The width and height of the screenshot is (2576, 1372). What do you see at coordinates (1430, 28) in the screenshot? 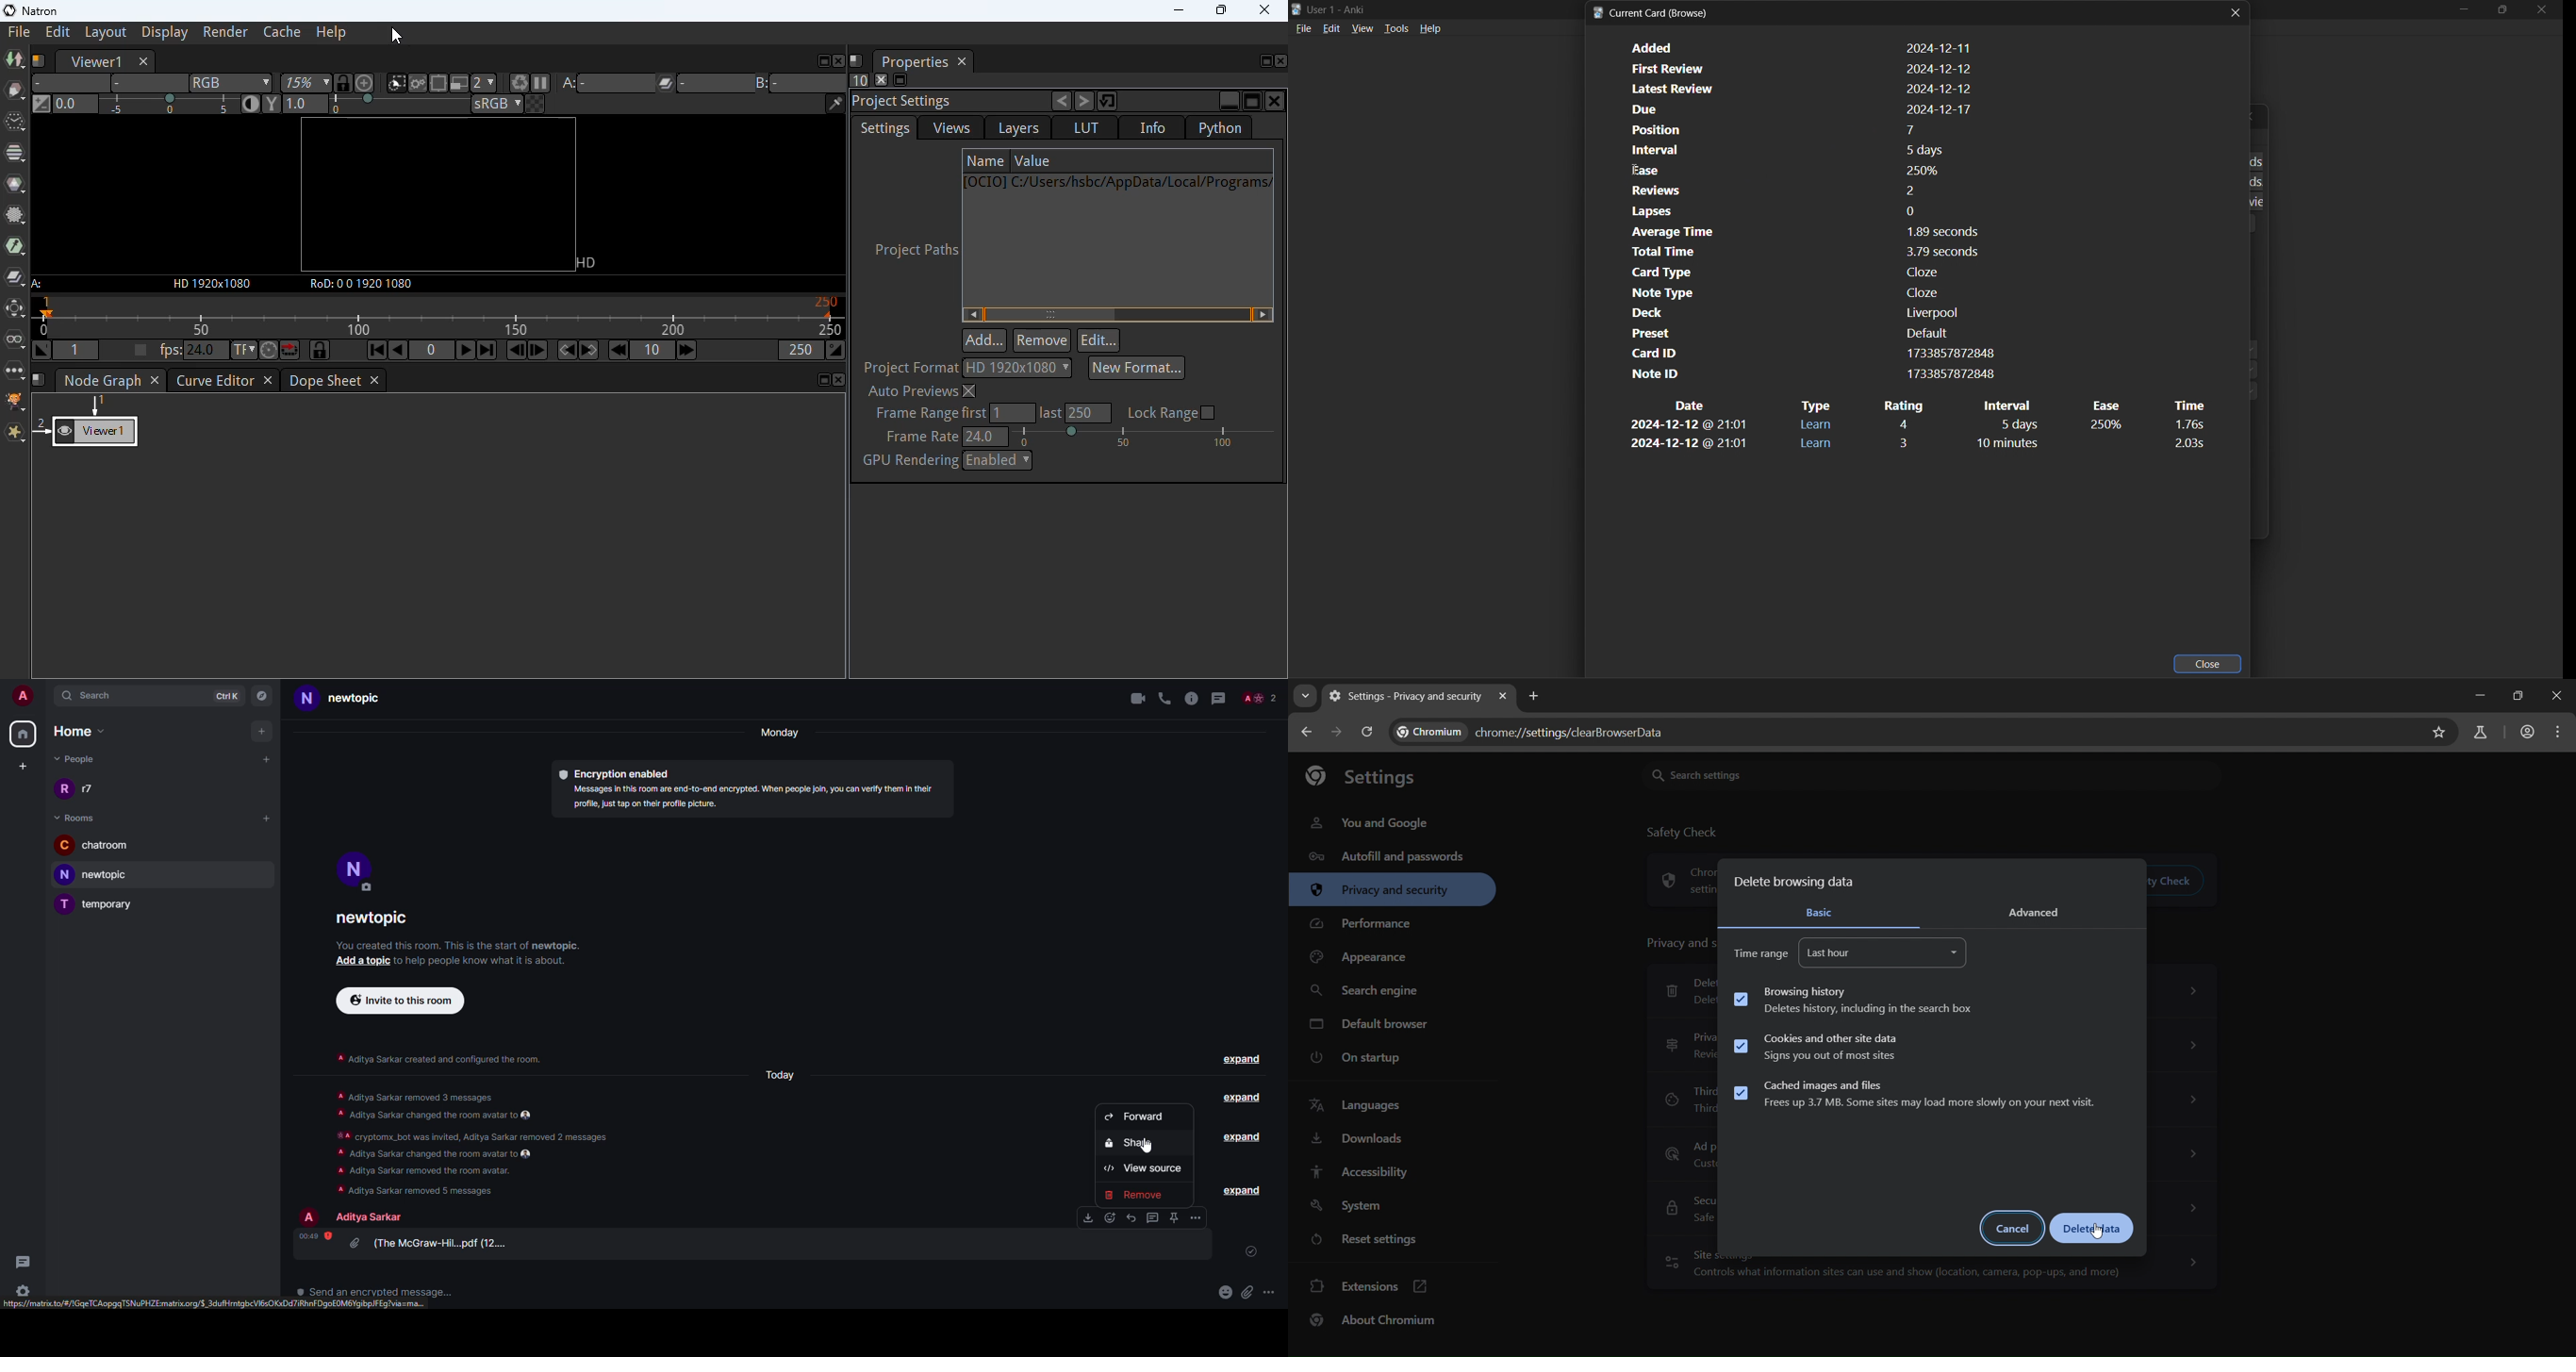
I see `help` at bounding box center [1430, 28].